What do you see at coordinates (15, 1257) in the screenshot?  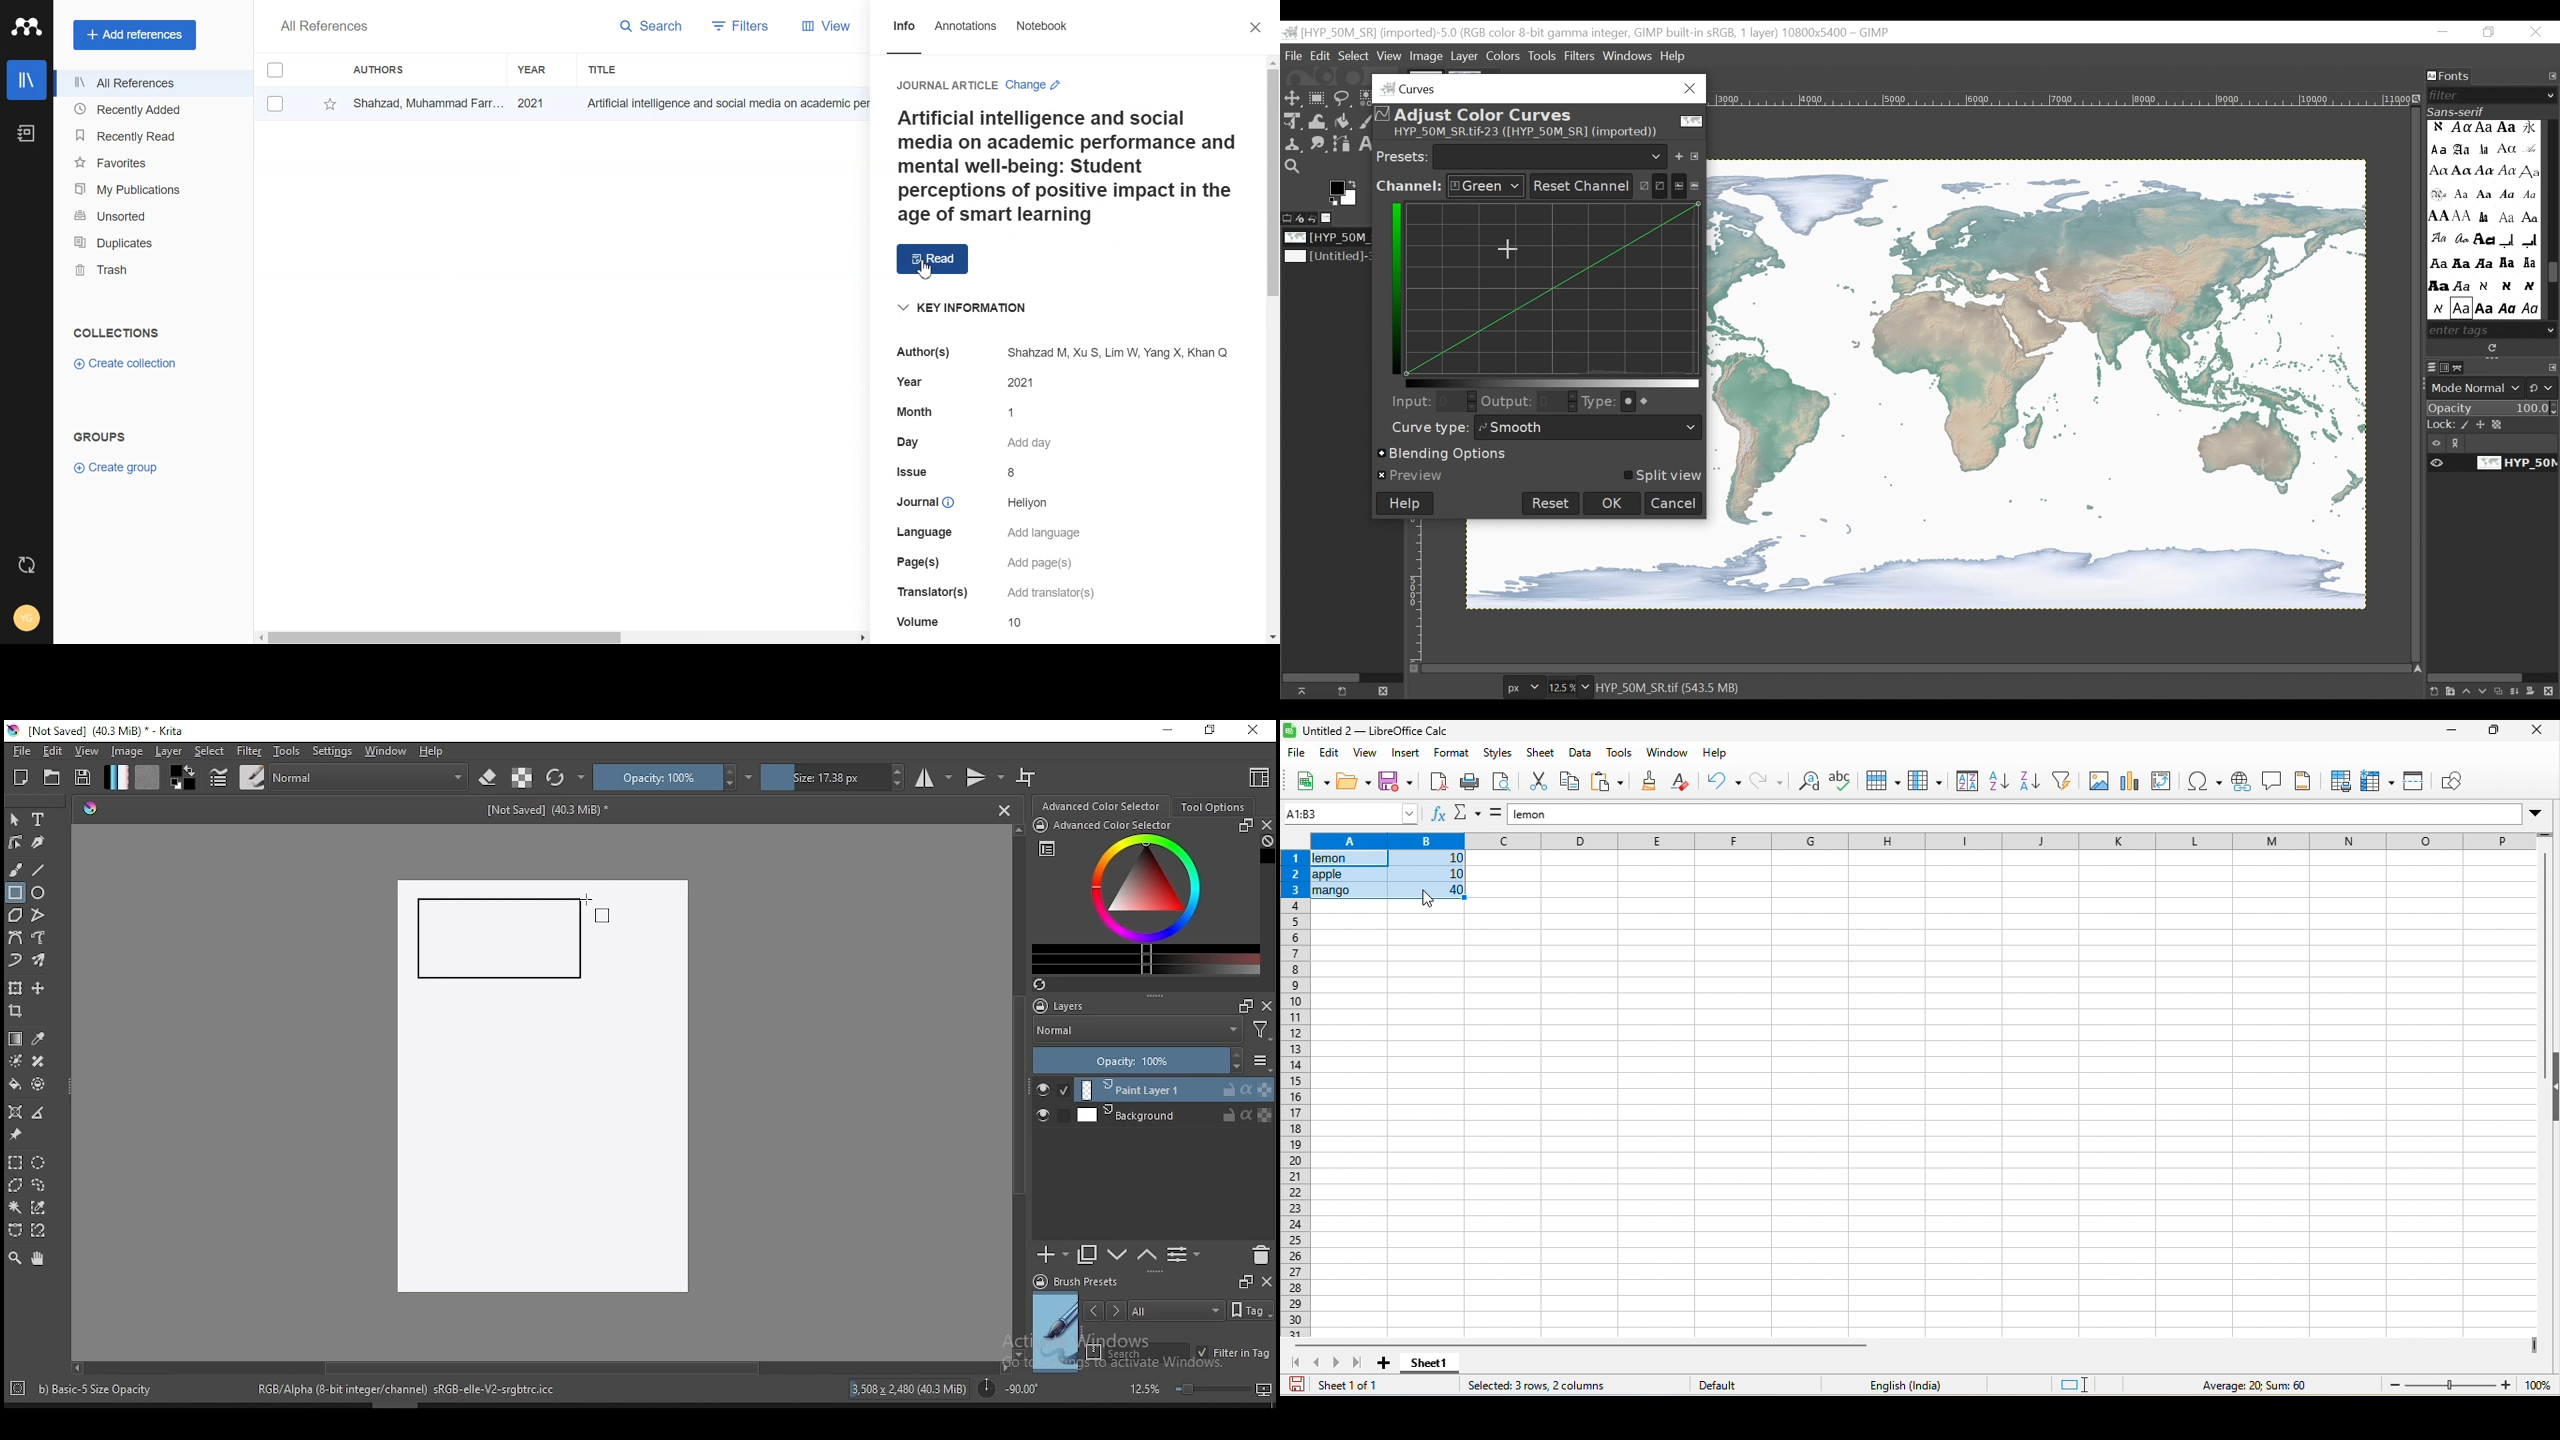 I see `zoom tool` at bounding box center [15, 1257].